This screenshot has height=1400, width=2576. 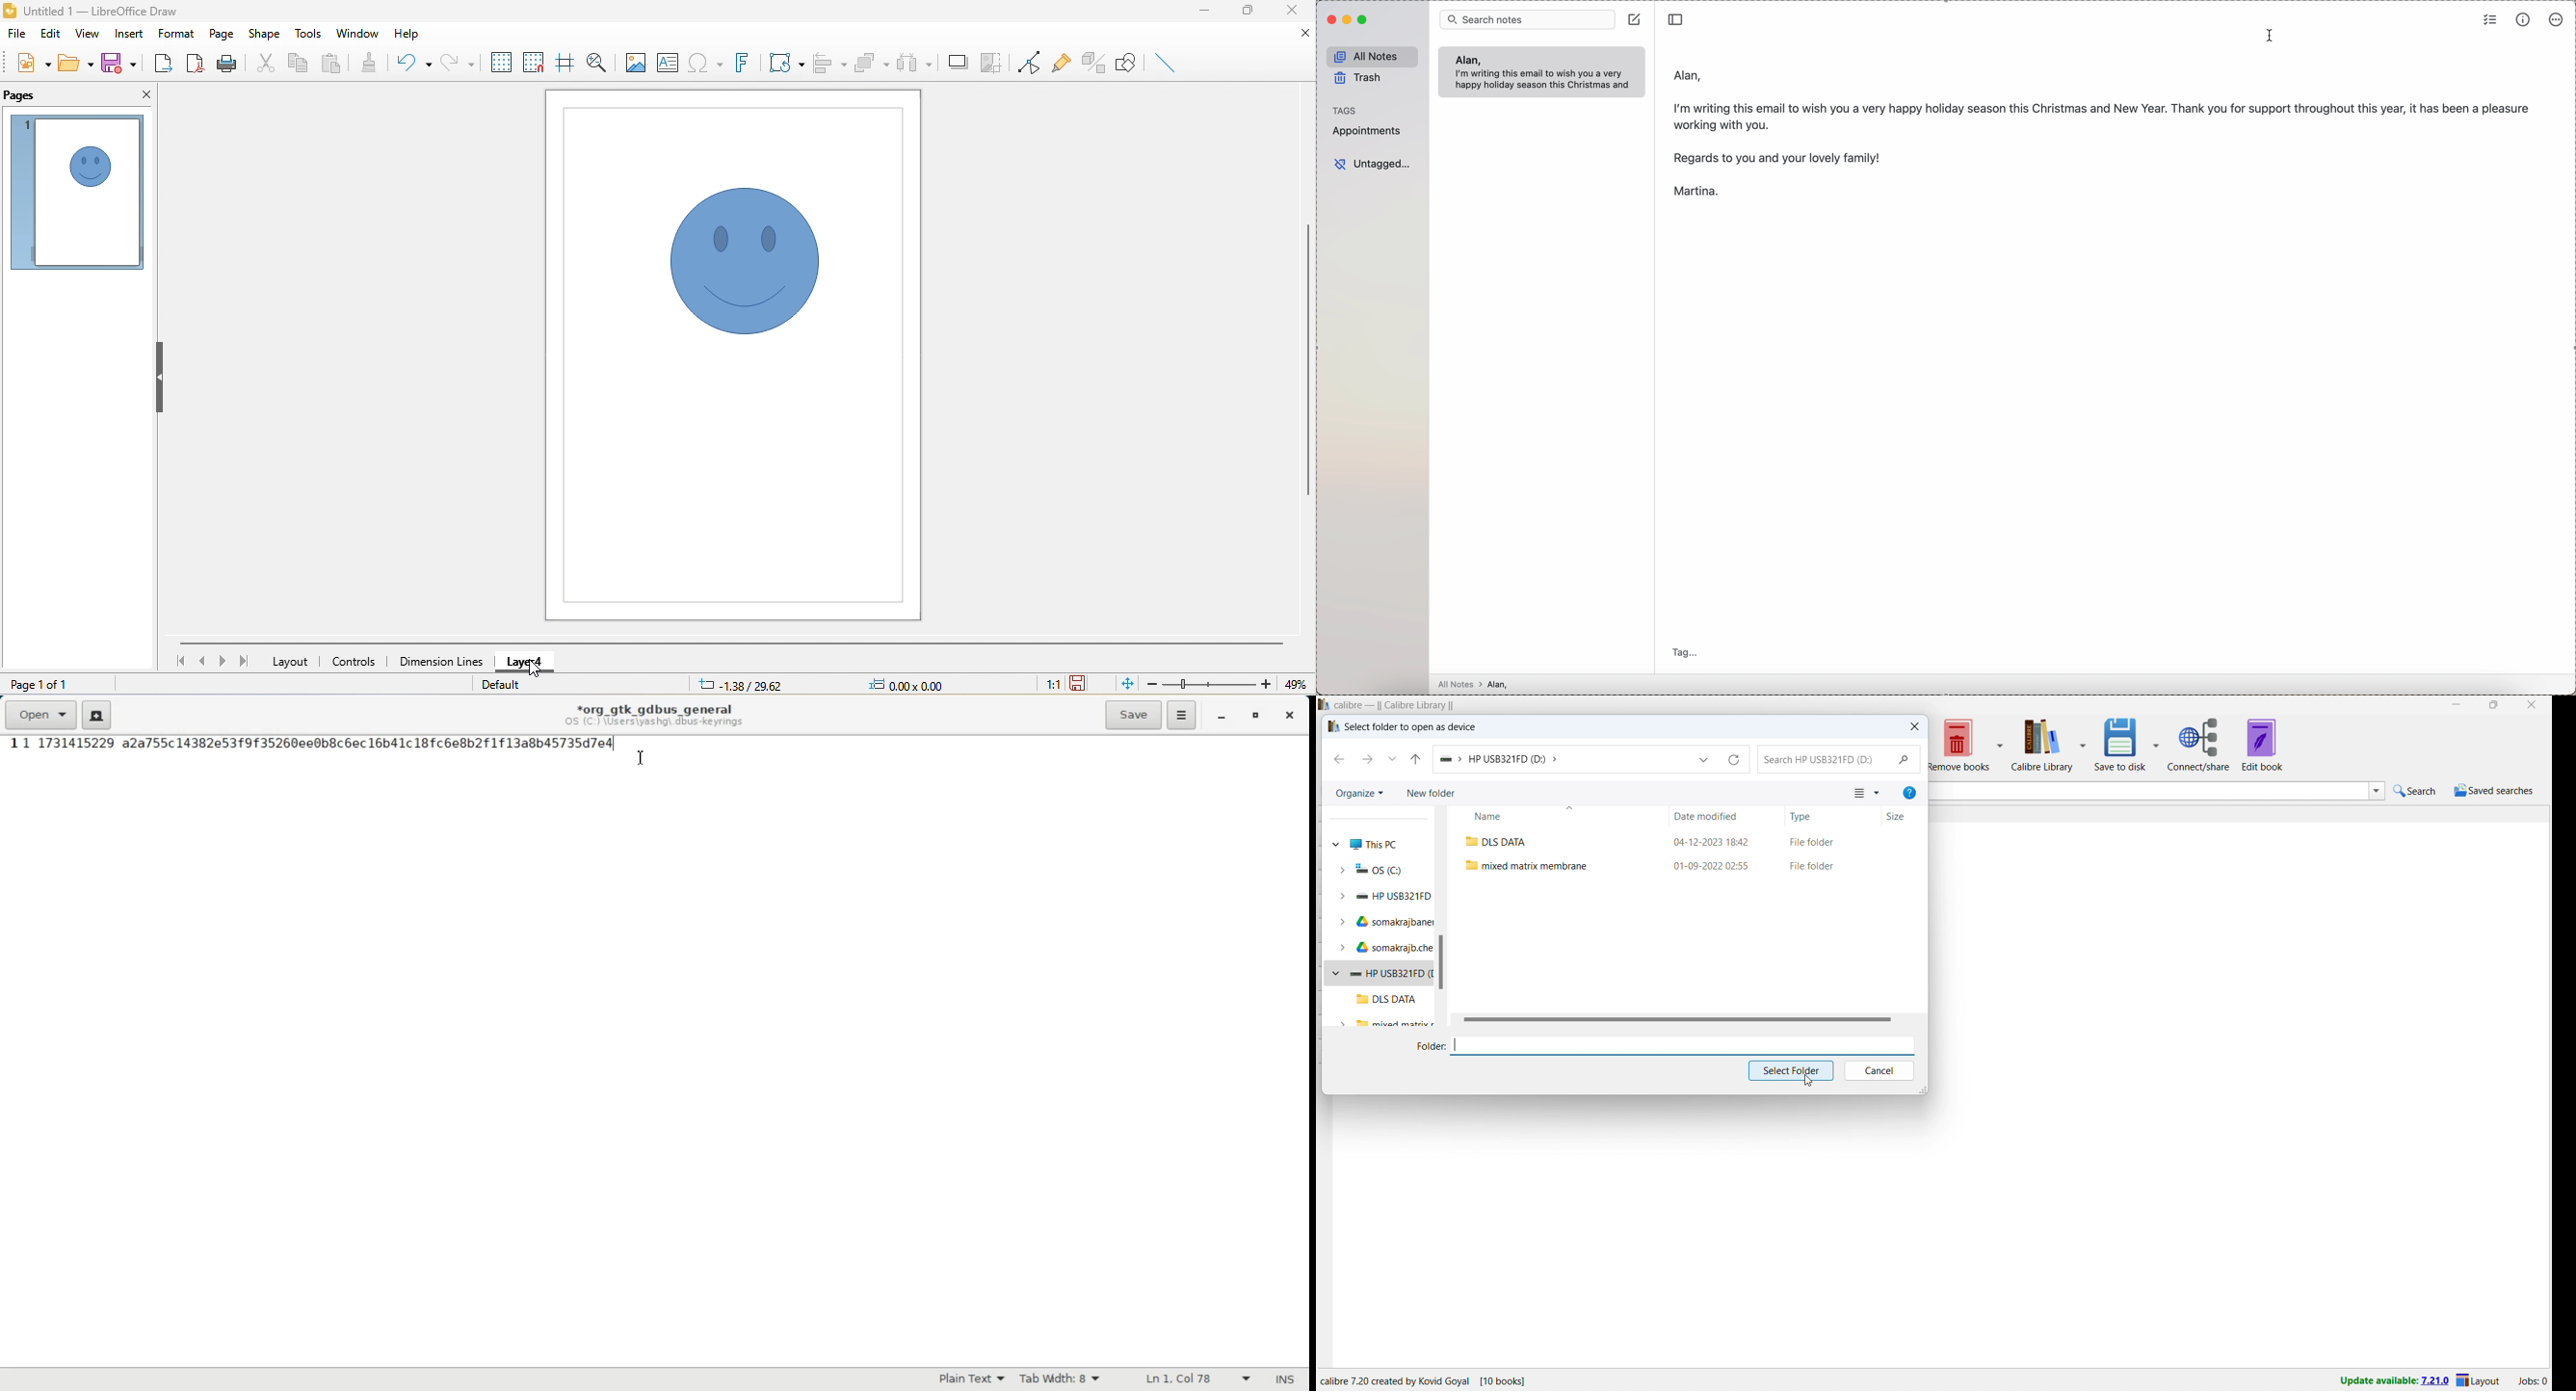 I want to click on maximize, so click(x=1247, y=13).